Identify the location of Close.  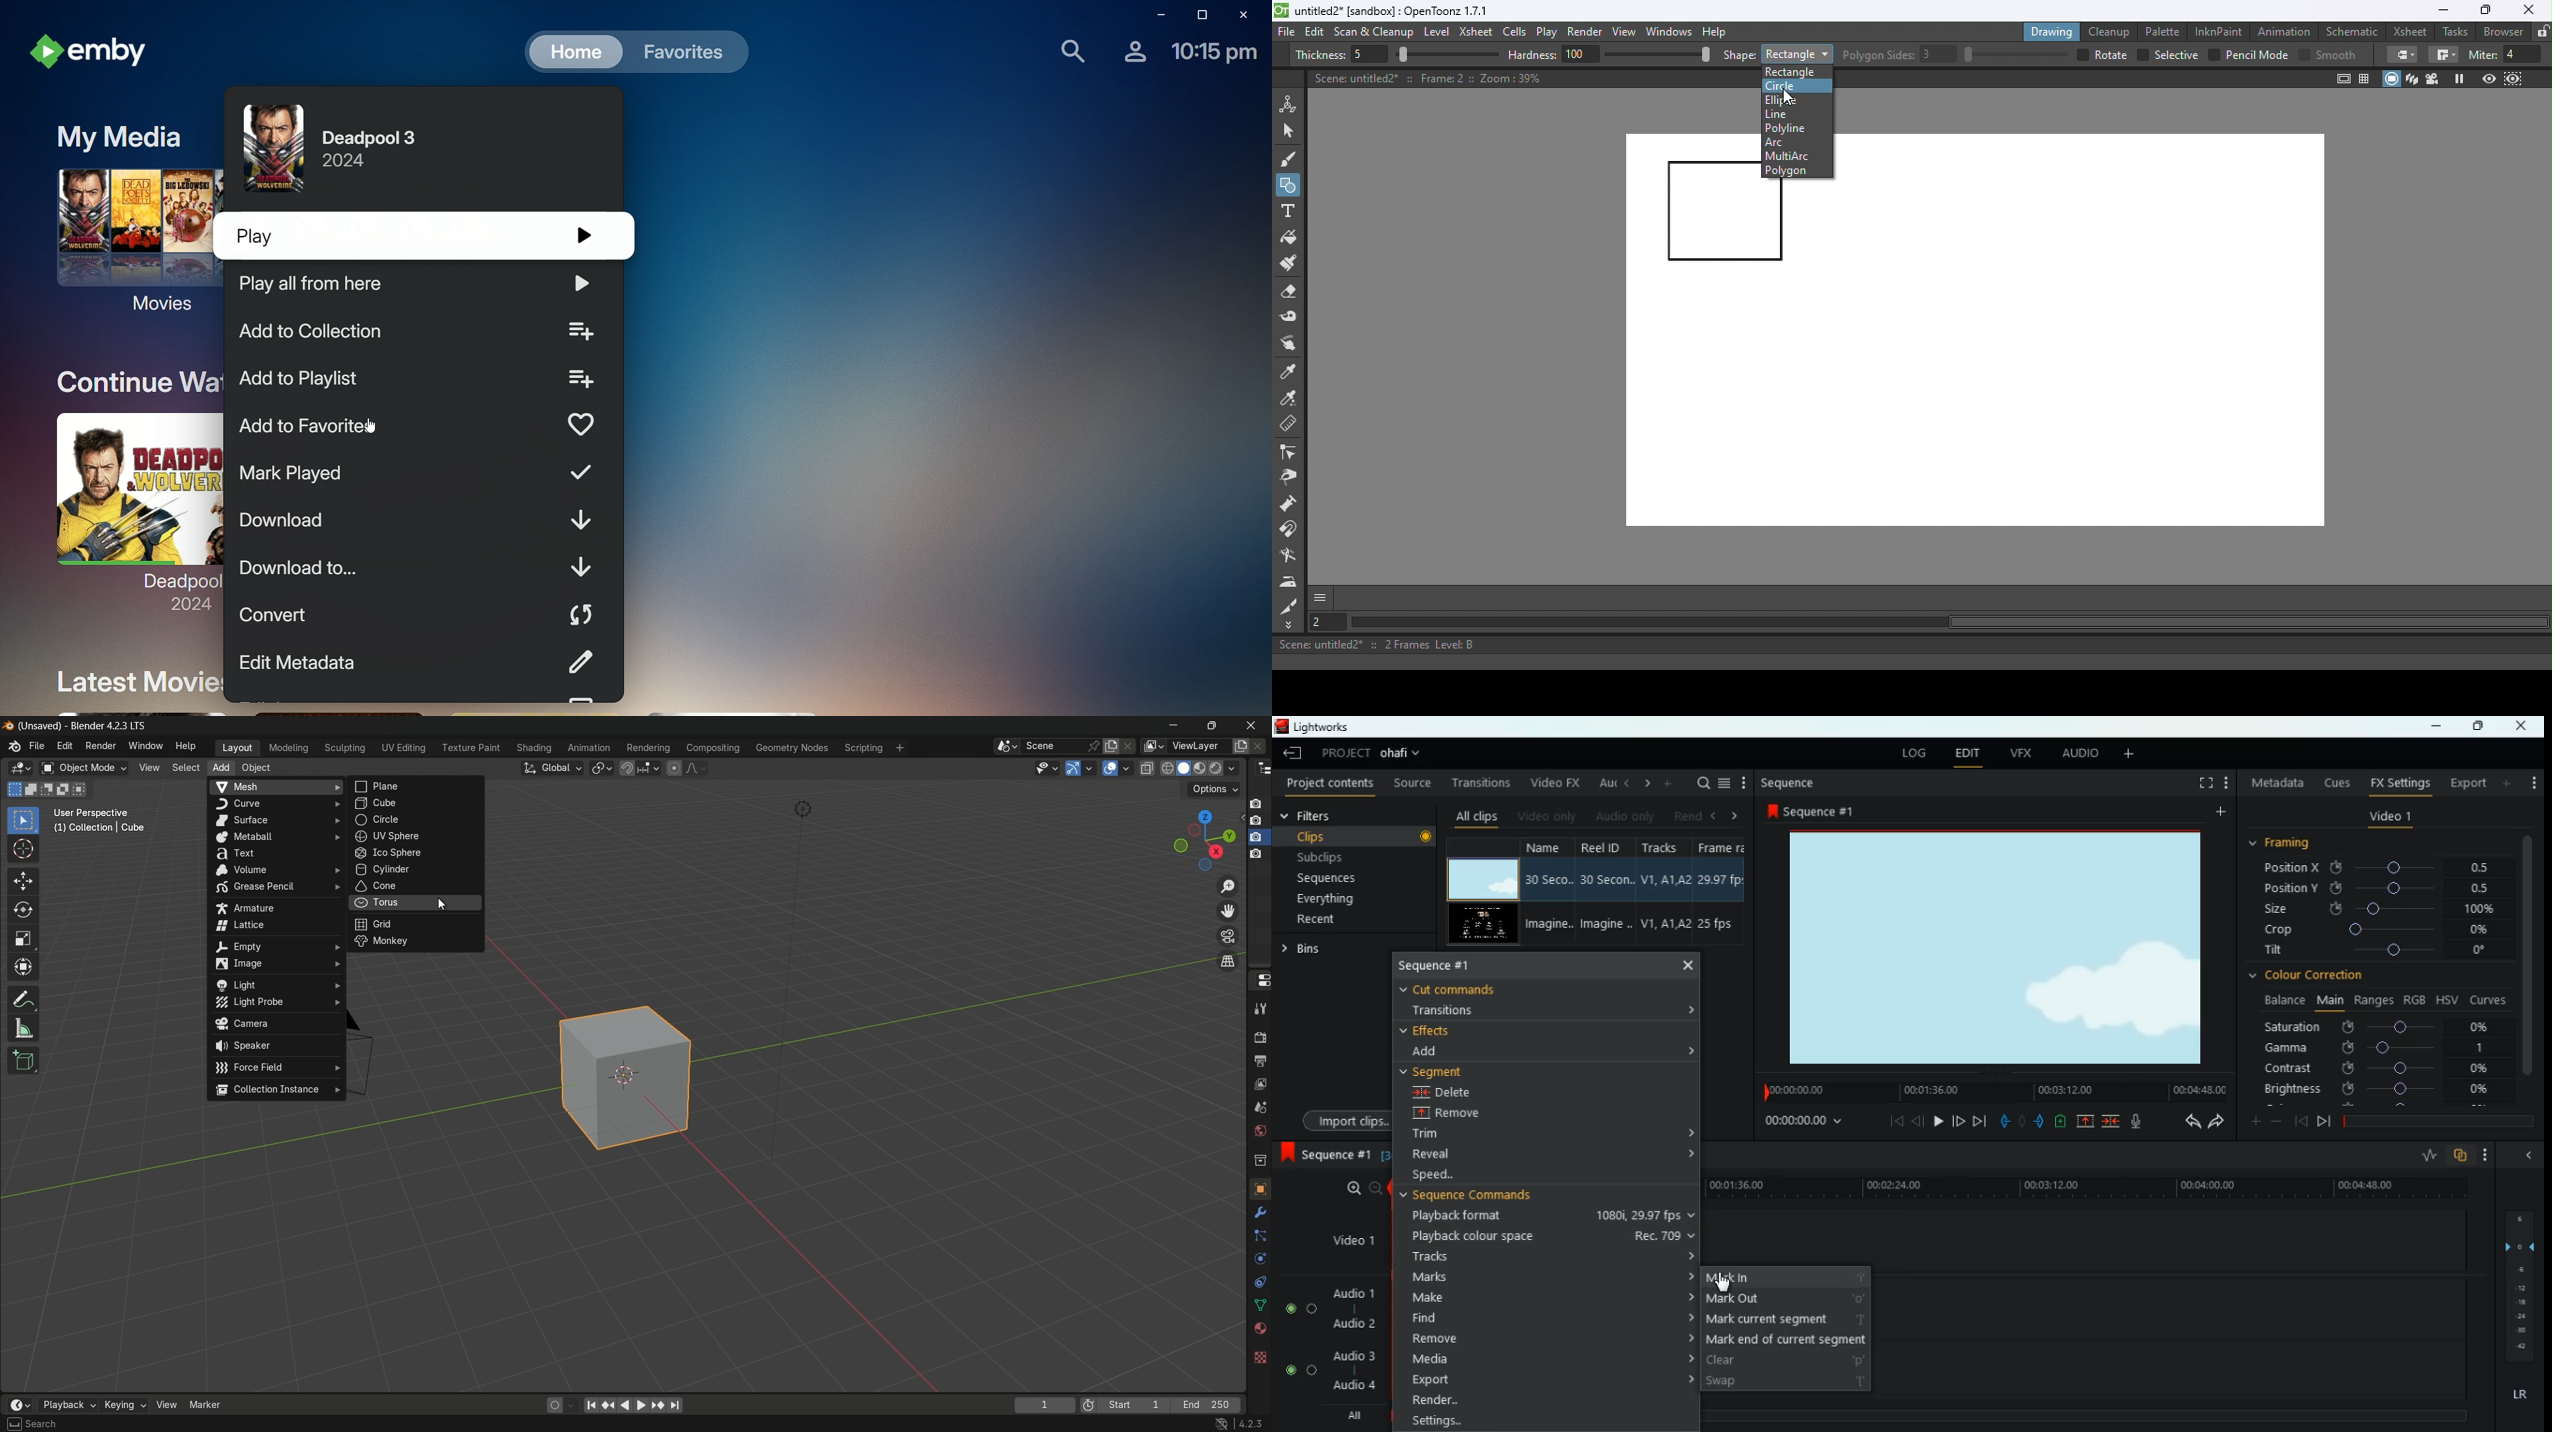
(2519, 726).